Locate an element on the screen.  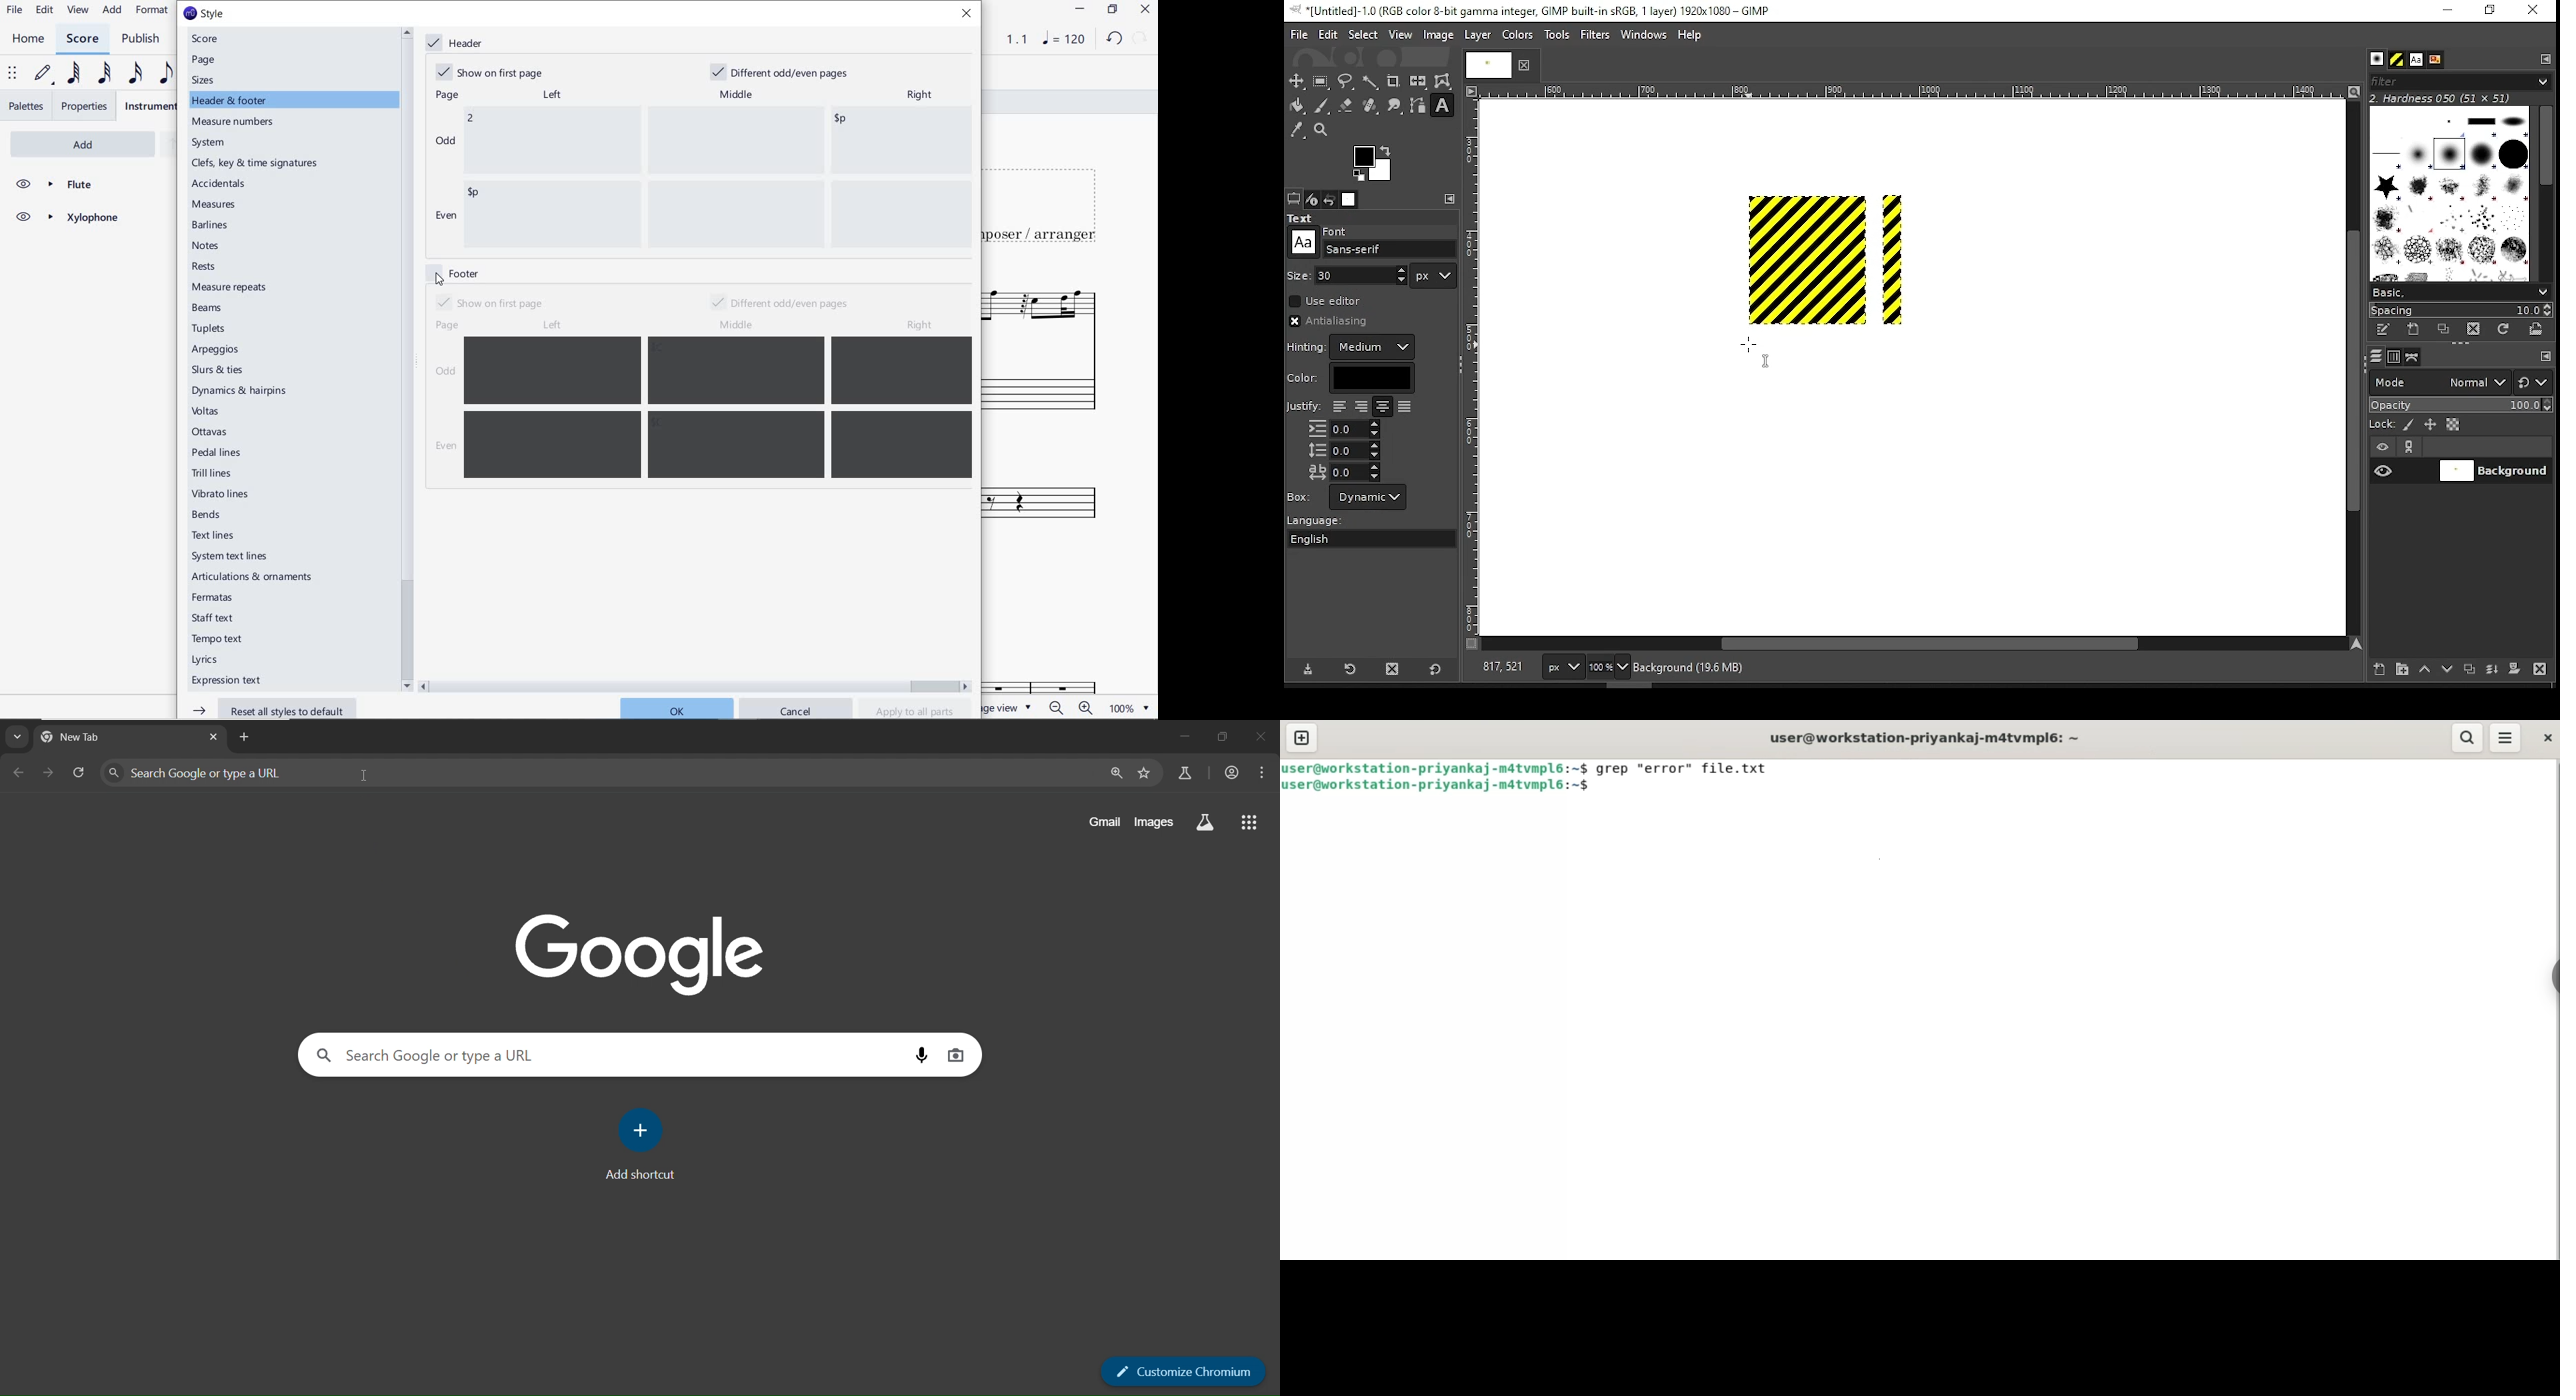
search labs is located at coordinates (1205, 822).